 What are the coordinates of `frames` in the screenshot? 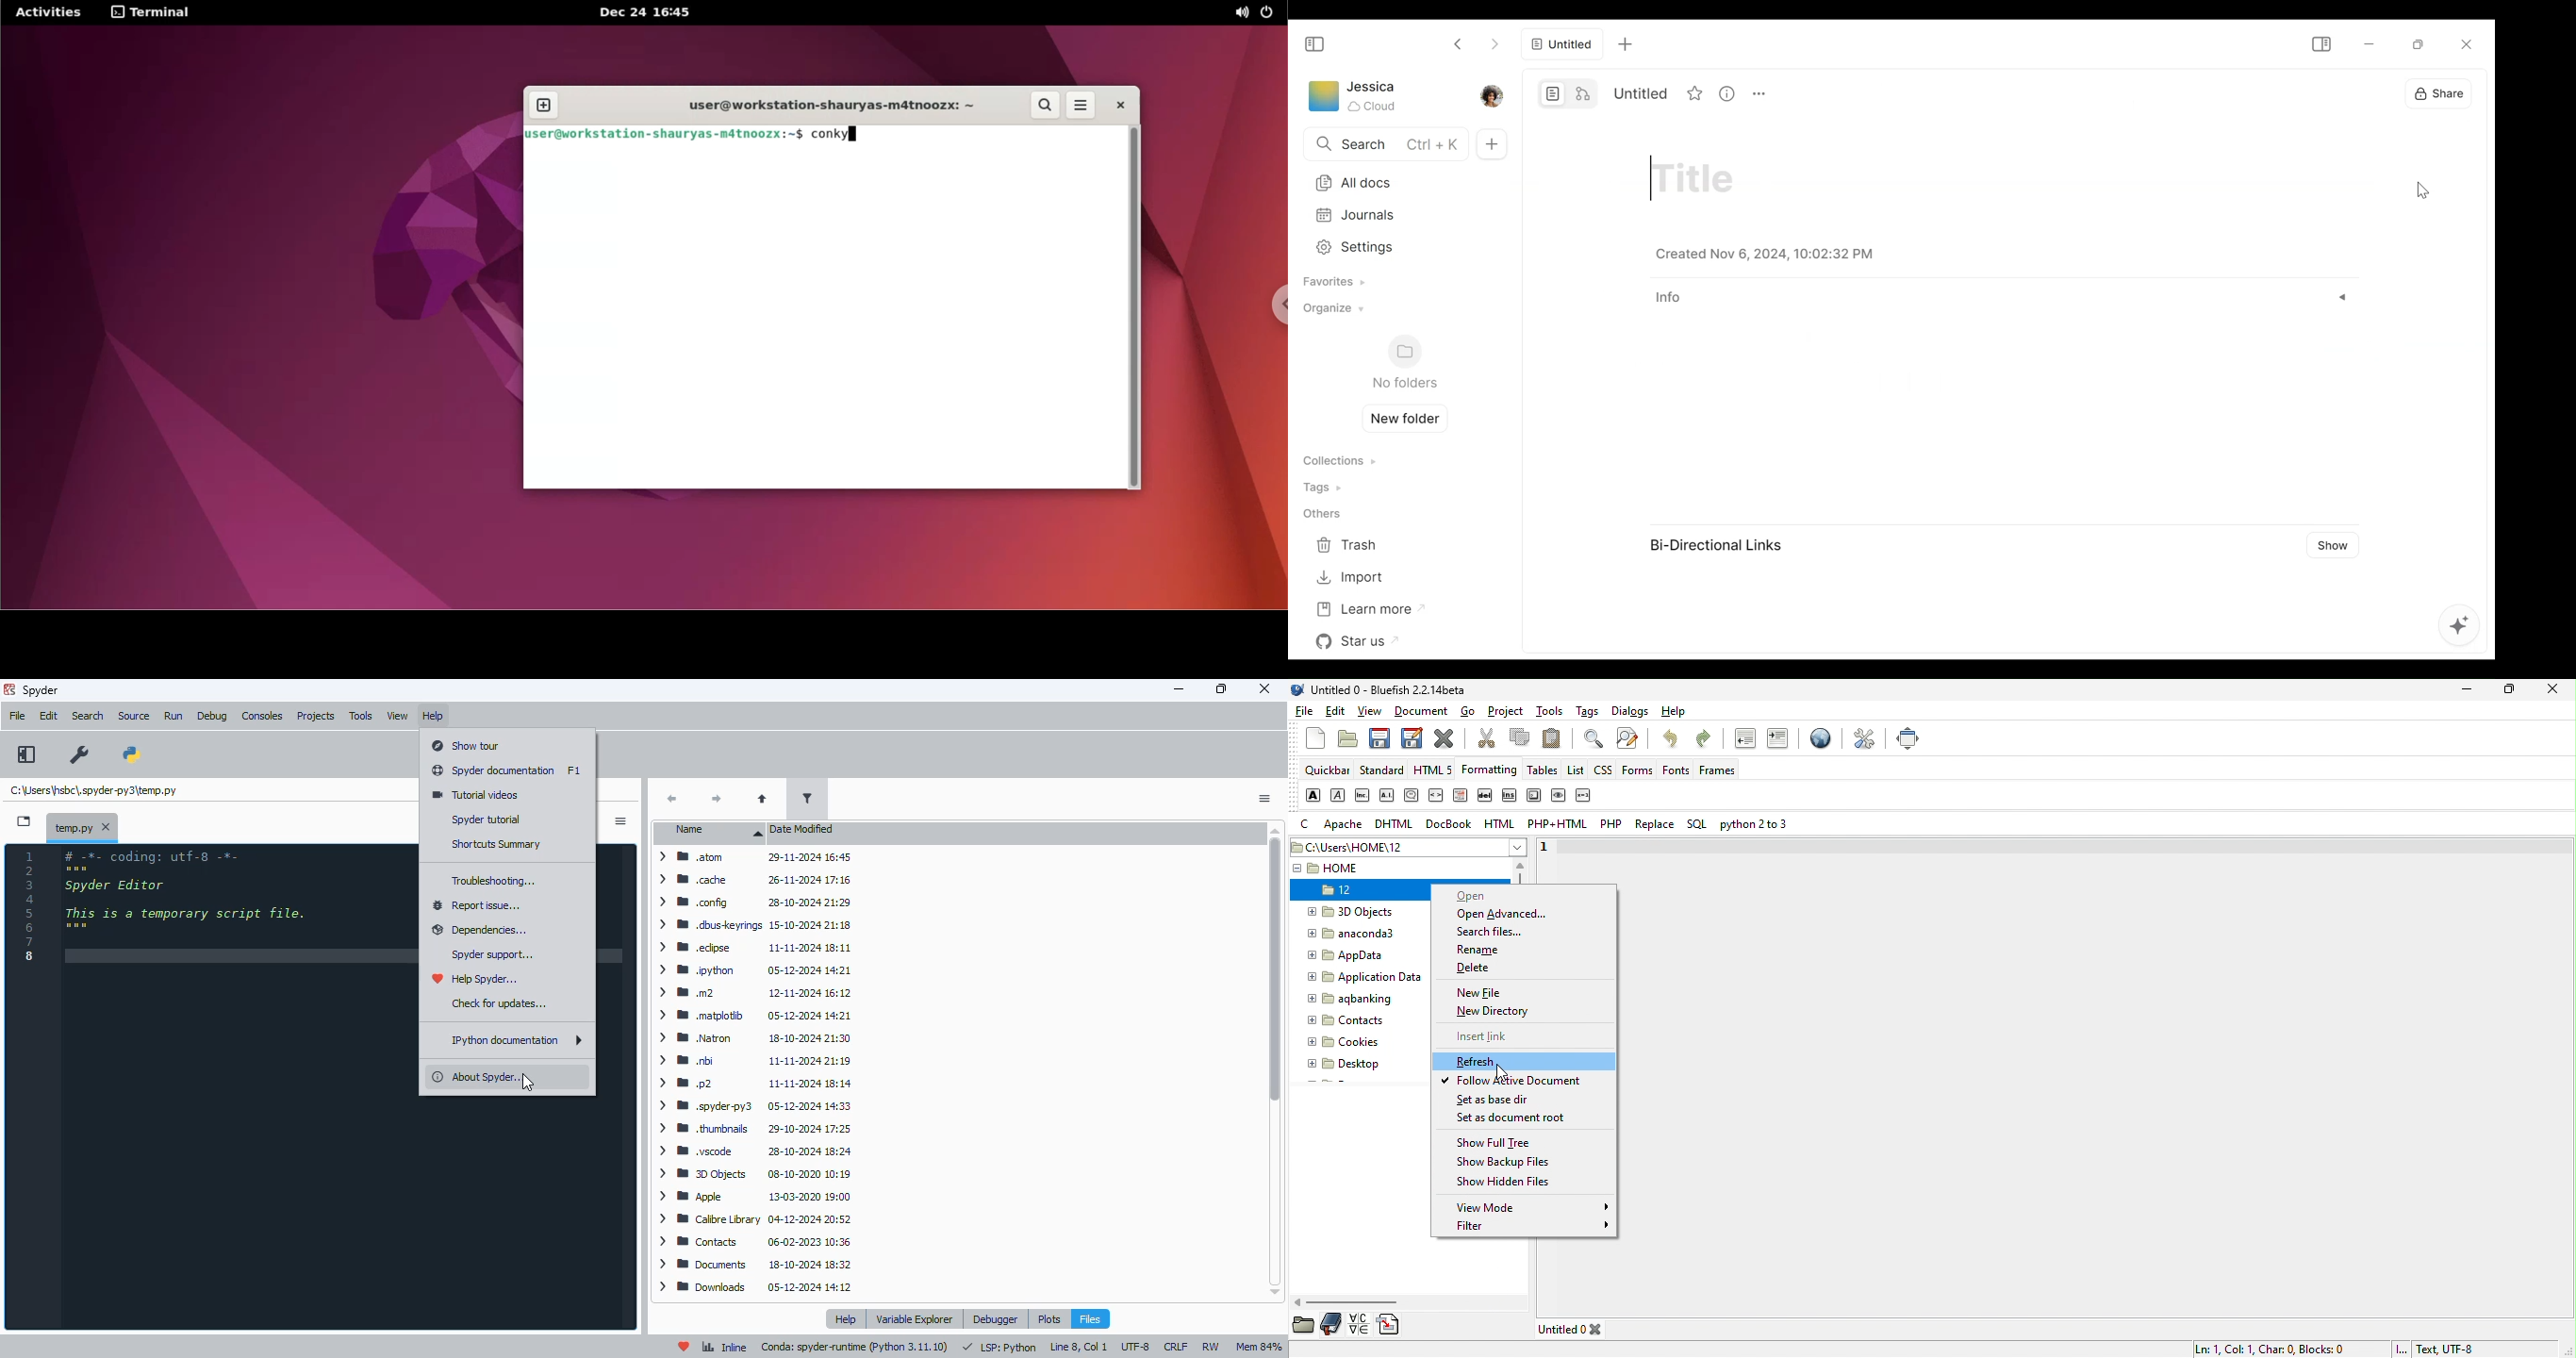 It's located at (1724, 770).